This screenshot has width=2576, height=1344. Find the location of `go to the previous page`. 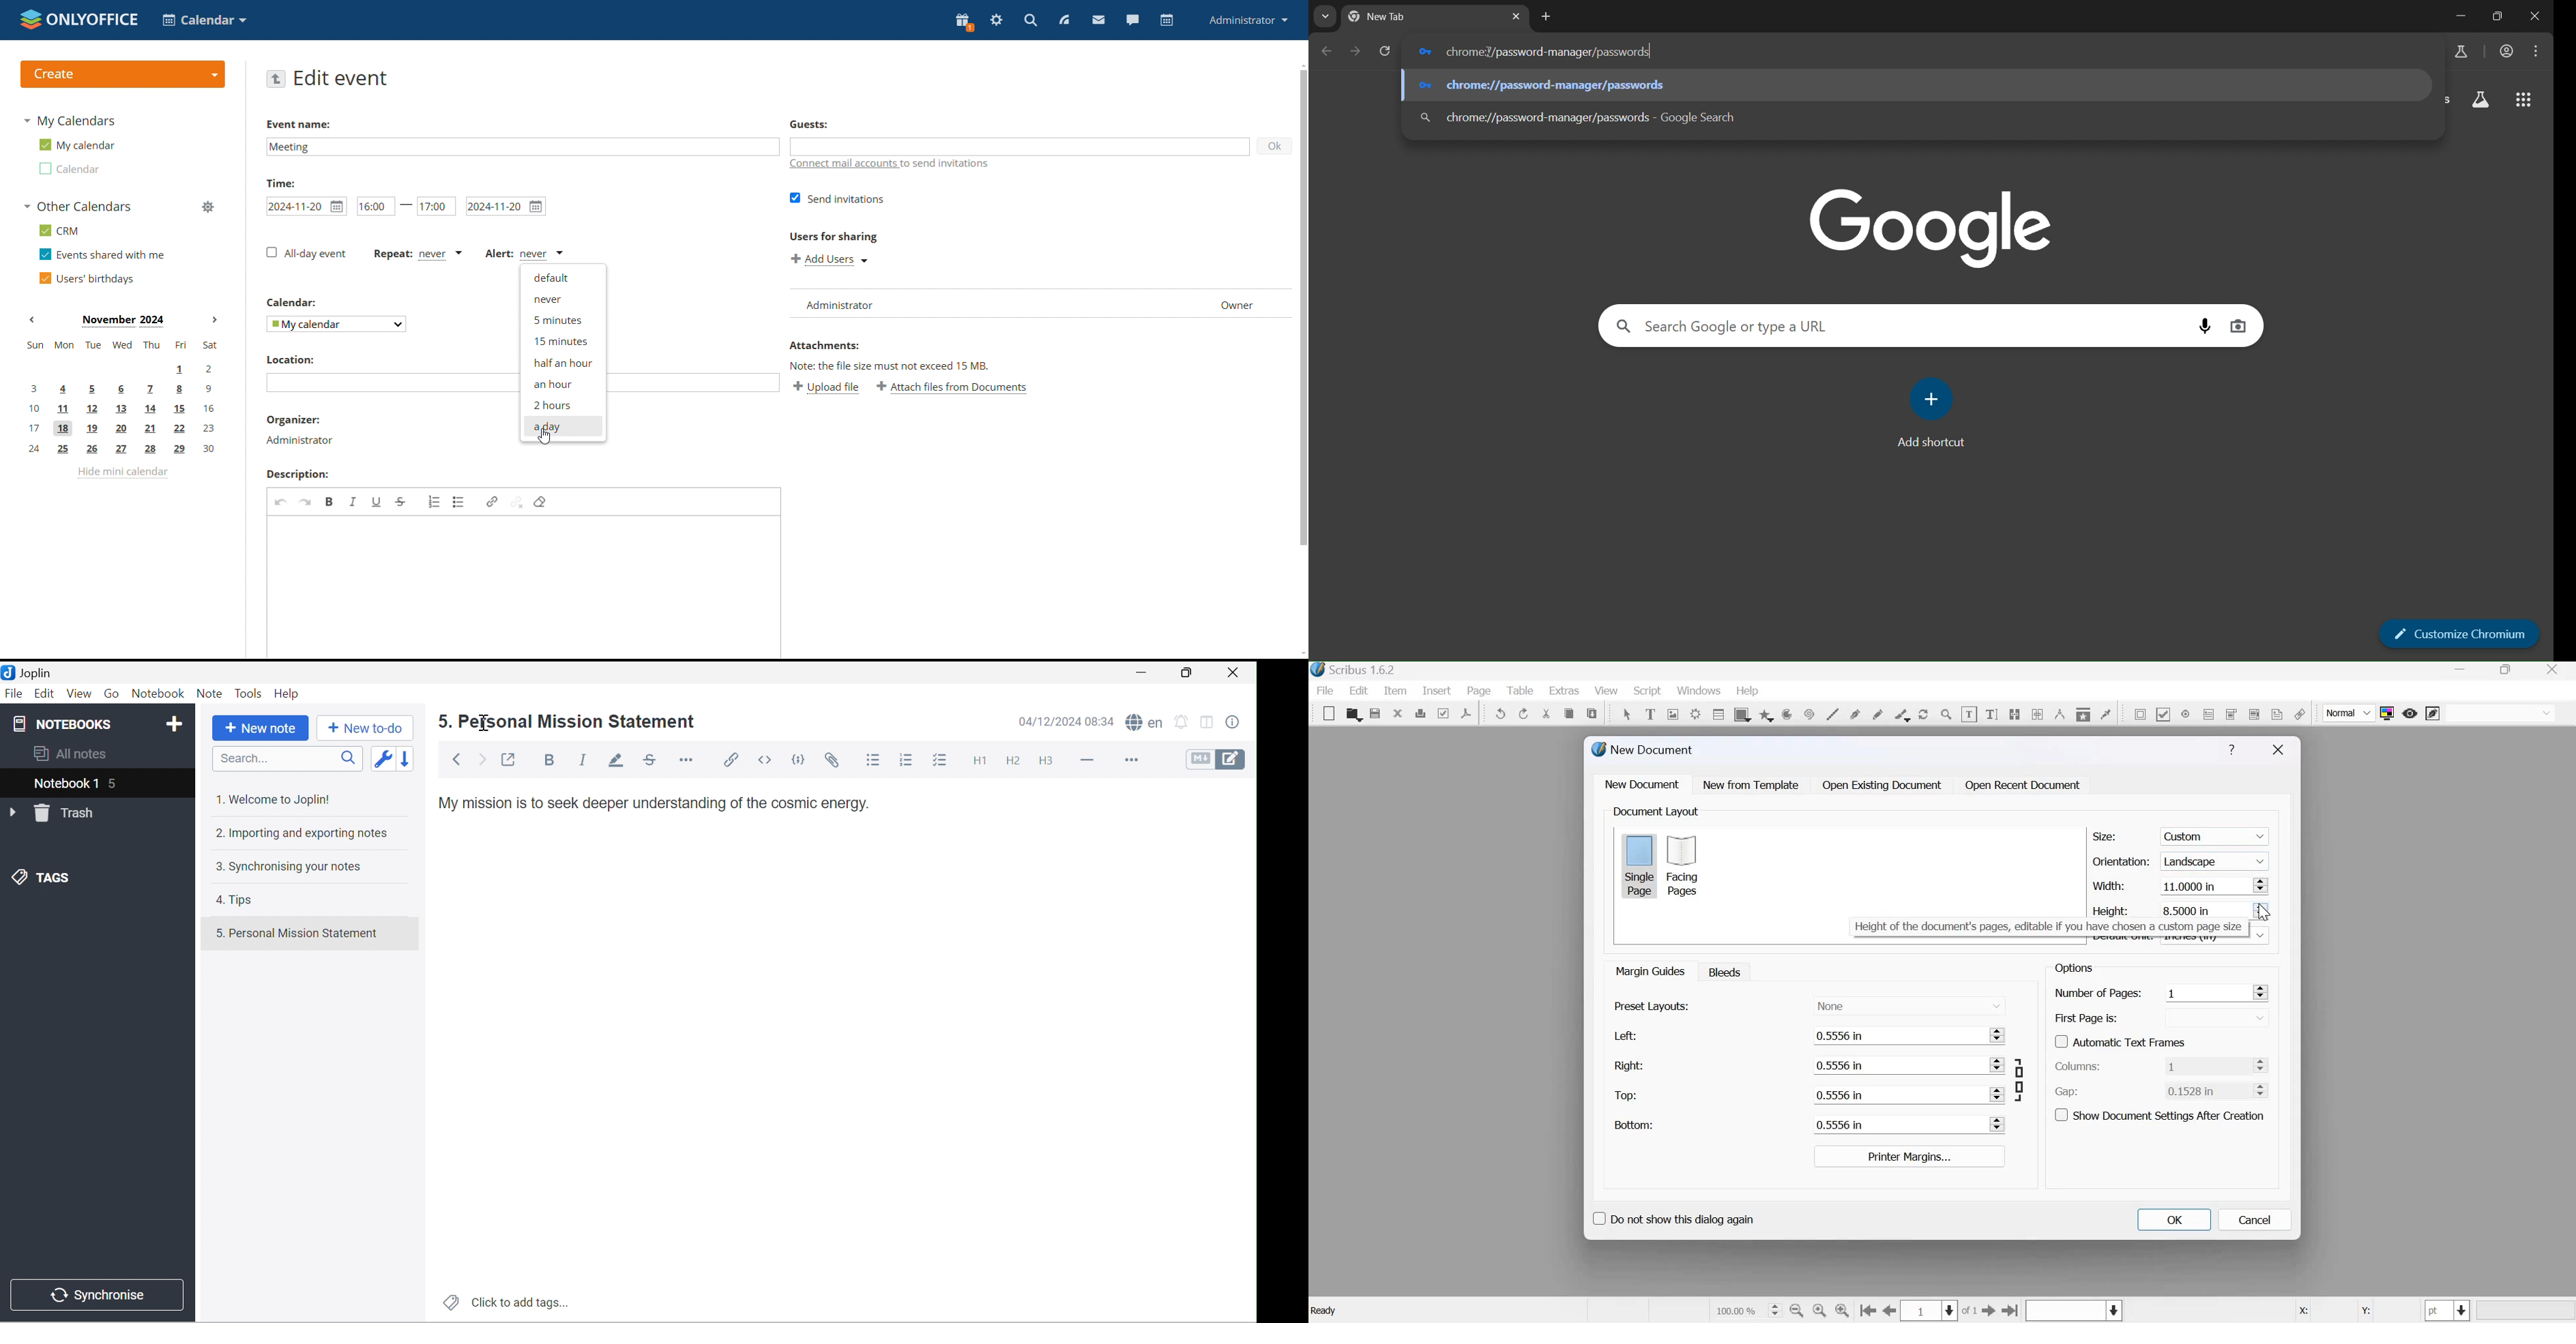

go to the previous page is located at coordinates (1890, 1310).